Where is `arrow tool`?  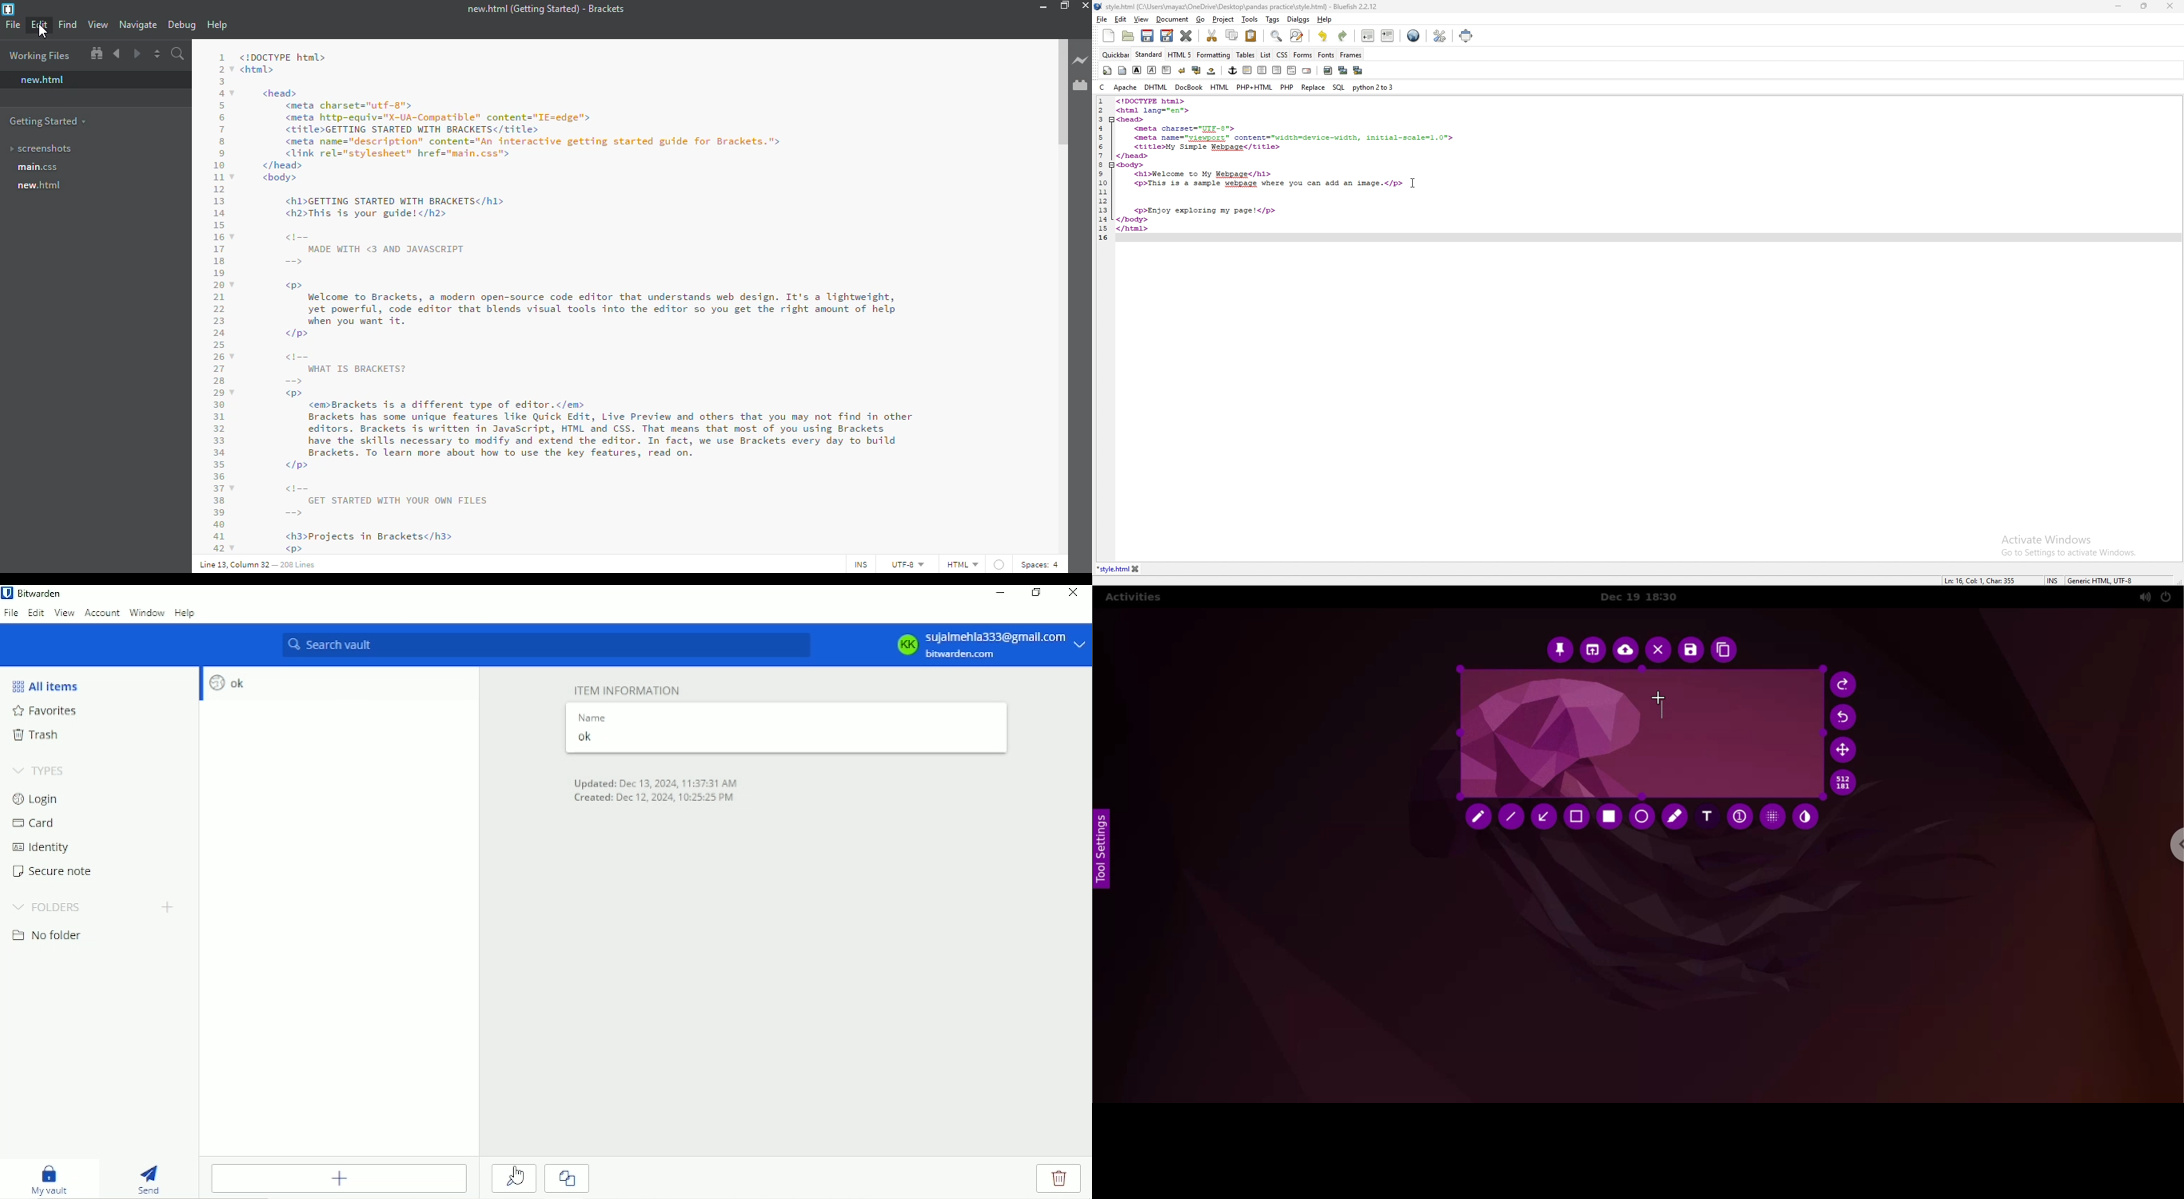 arrow tool is located at coordinates (1546, 819).